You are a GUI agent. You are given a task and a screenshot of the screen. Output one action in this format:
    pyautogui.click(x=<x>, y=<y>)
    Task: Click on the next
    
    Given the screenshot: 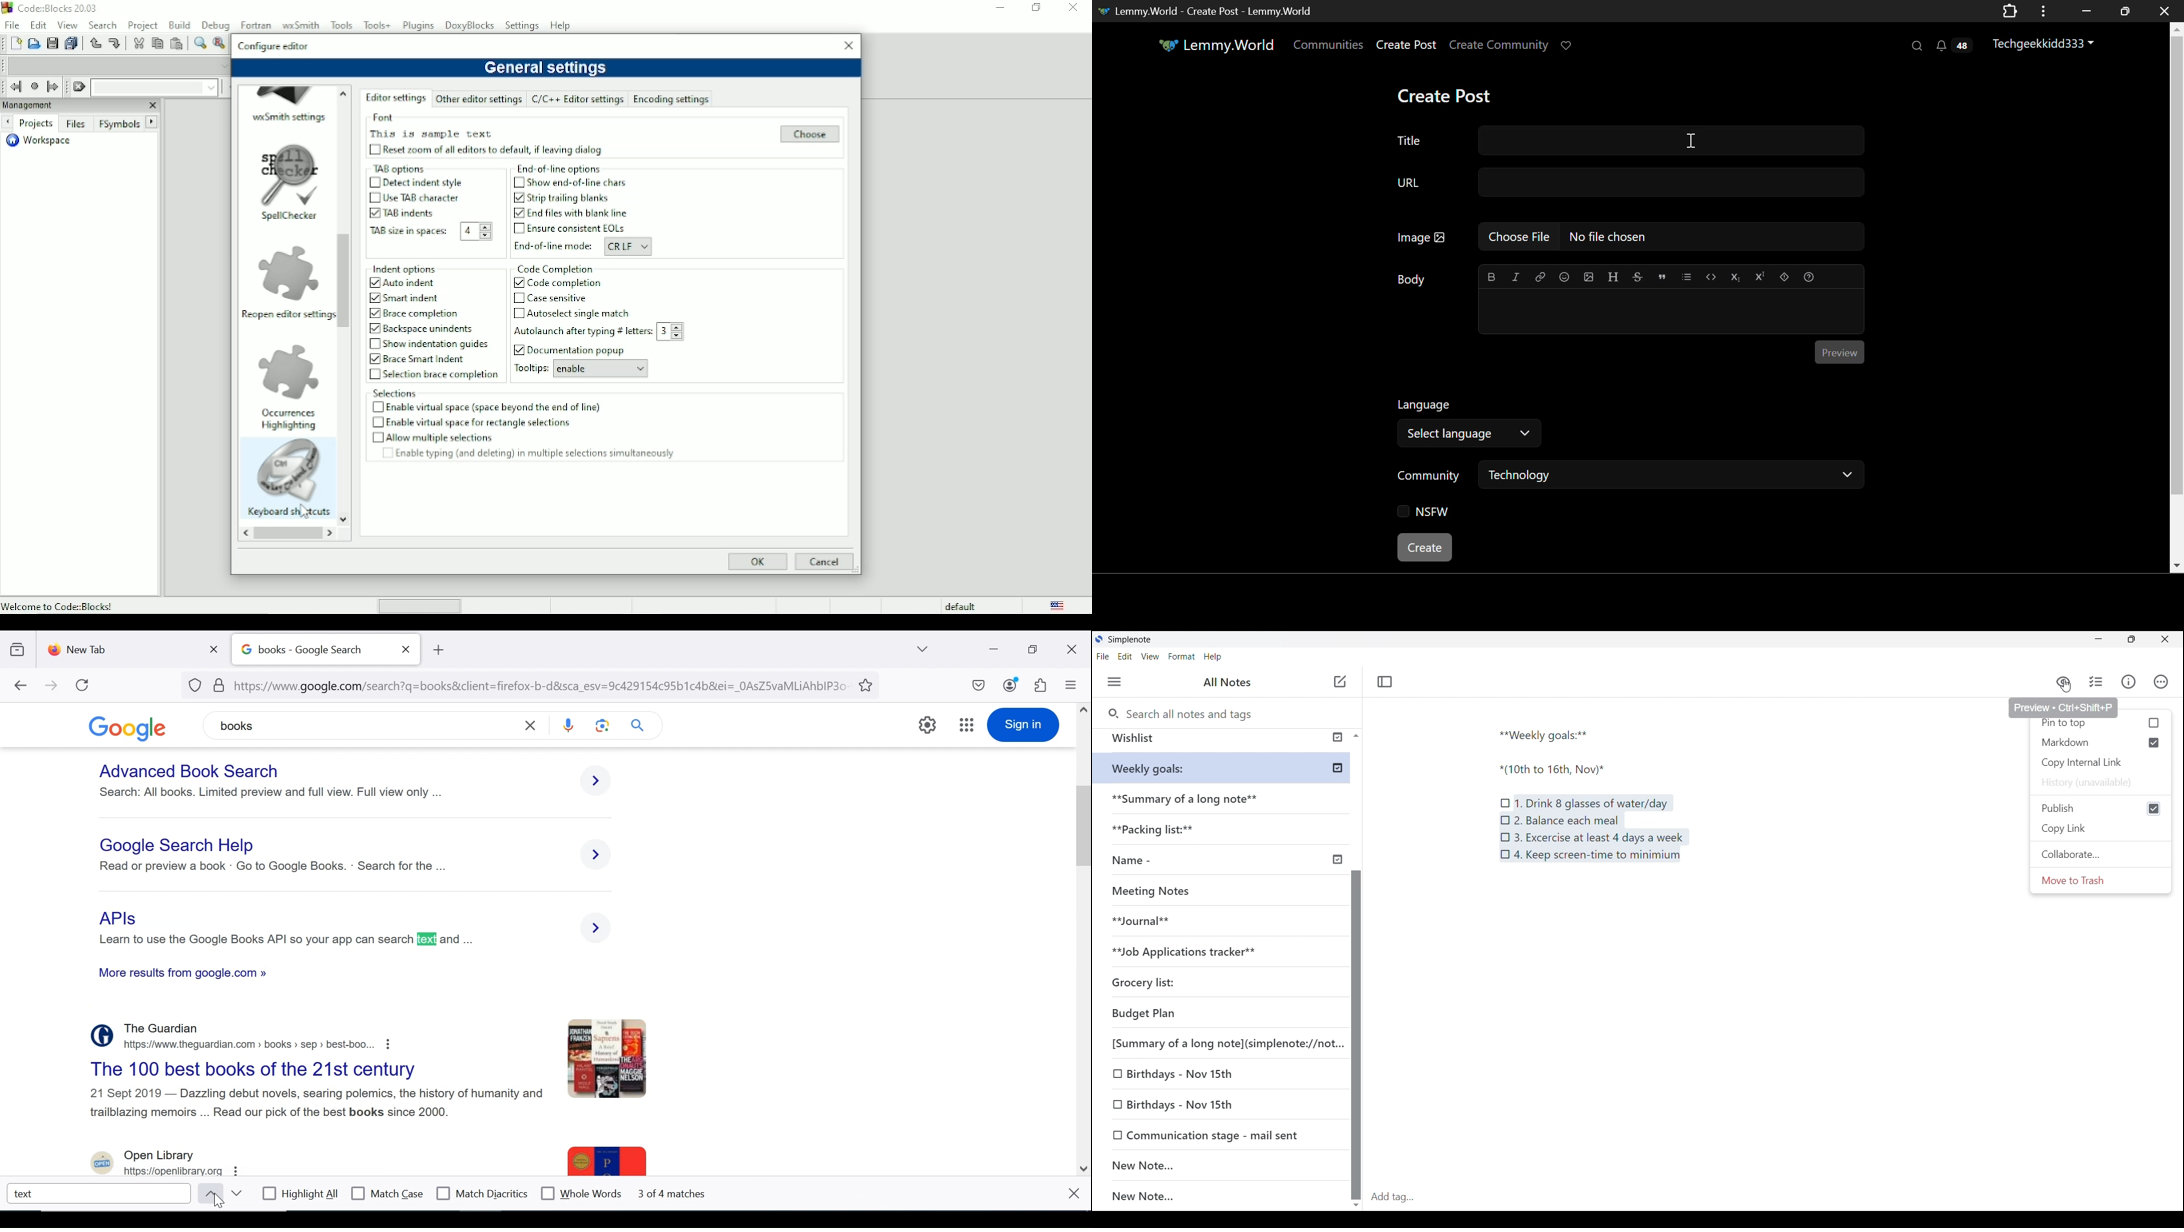 What is the action you would take?
    pyautogui.click(x=236, y=1193)
    